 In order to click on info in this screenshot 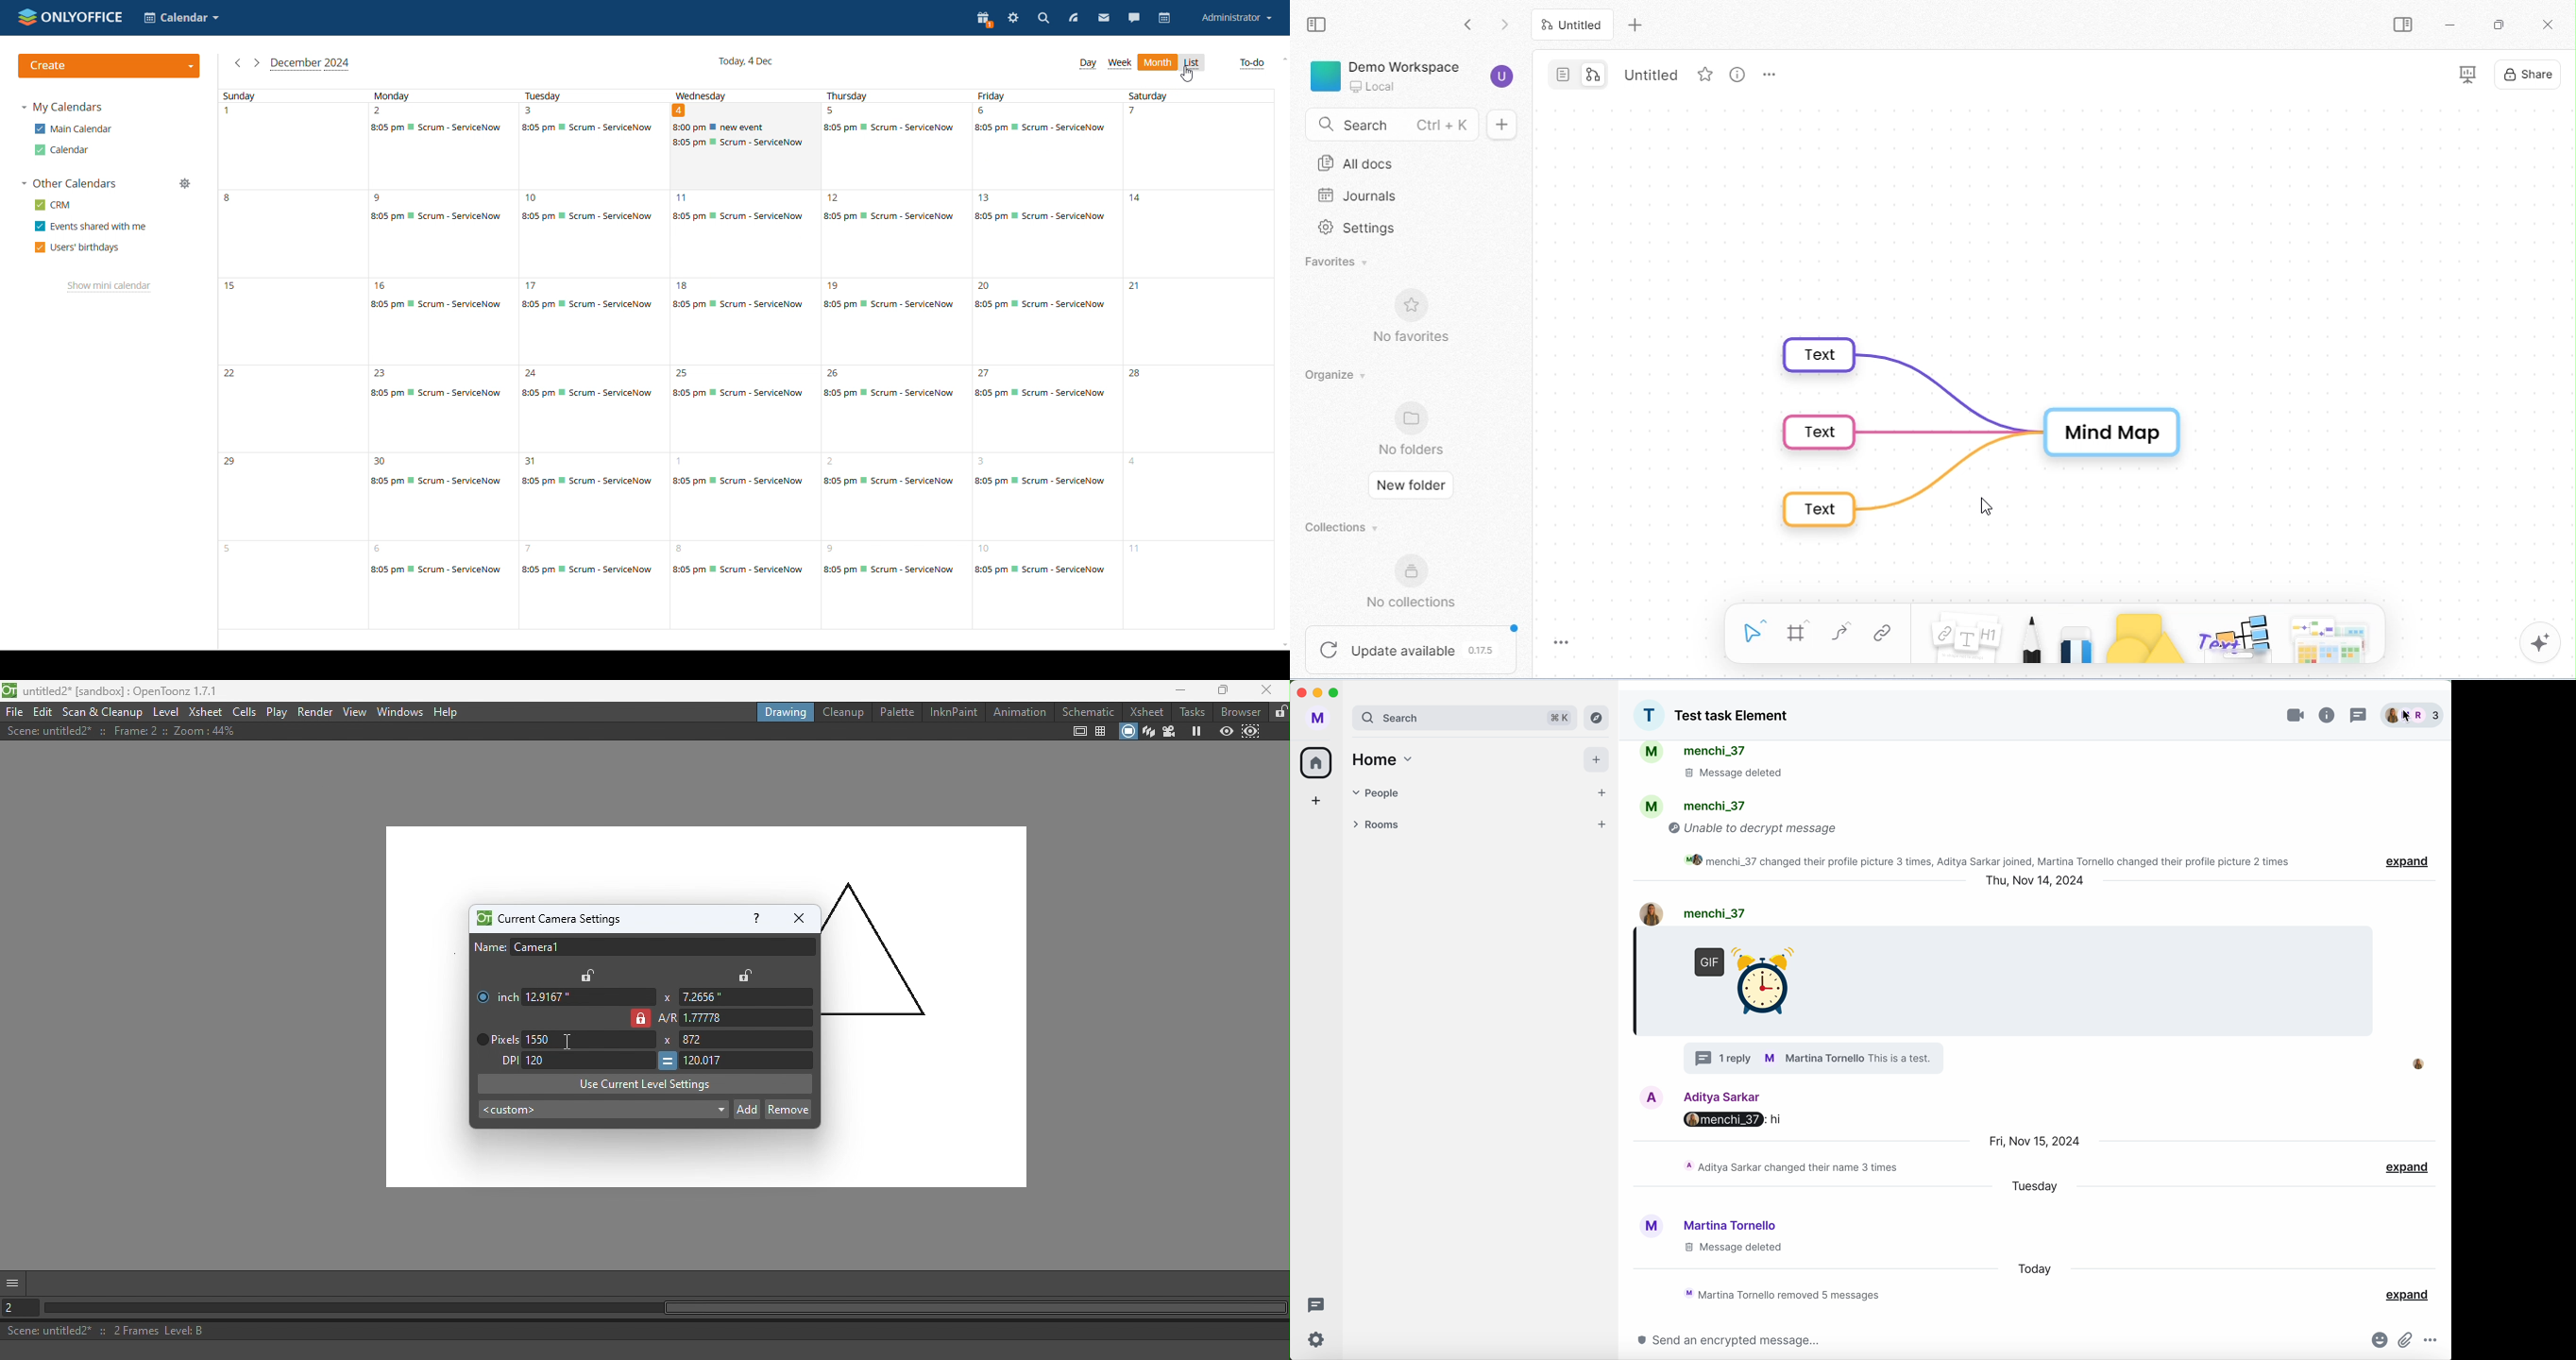, I will do `click(2329, 715)`.